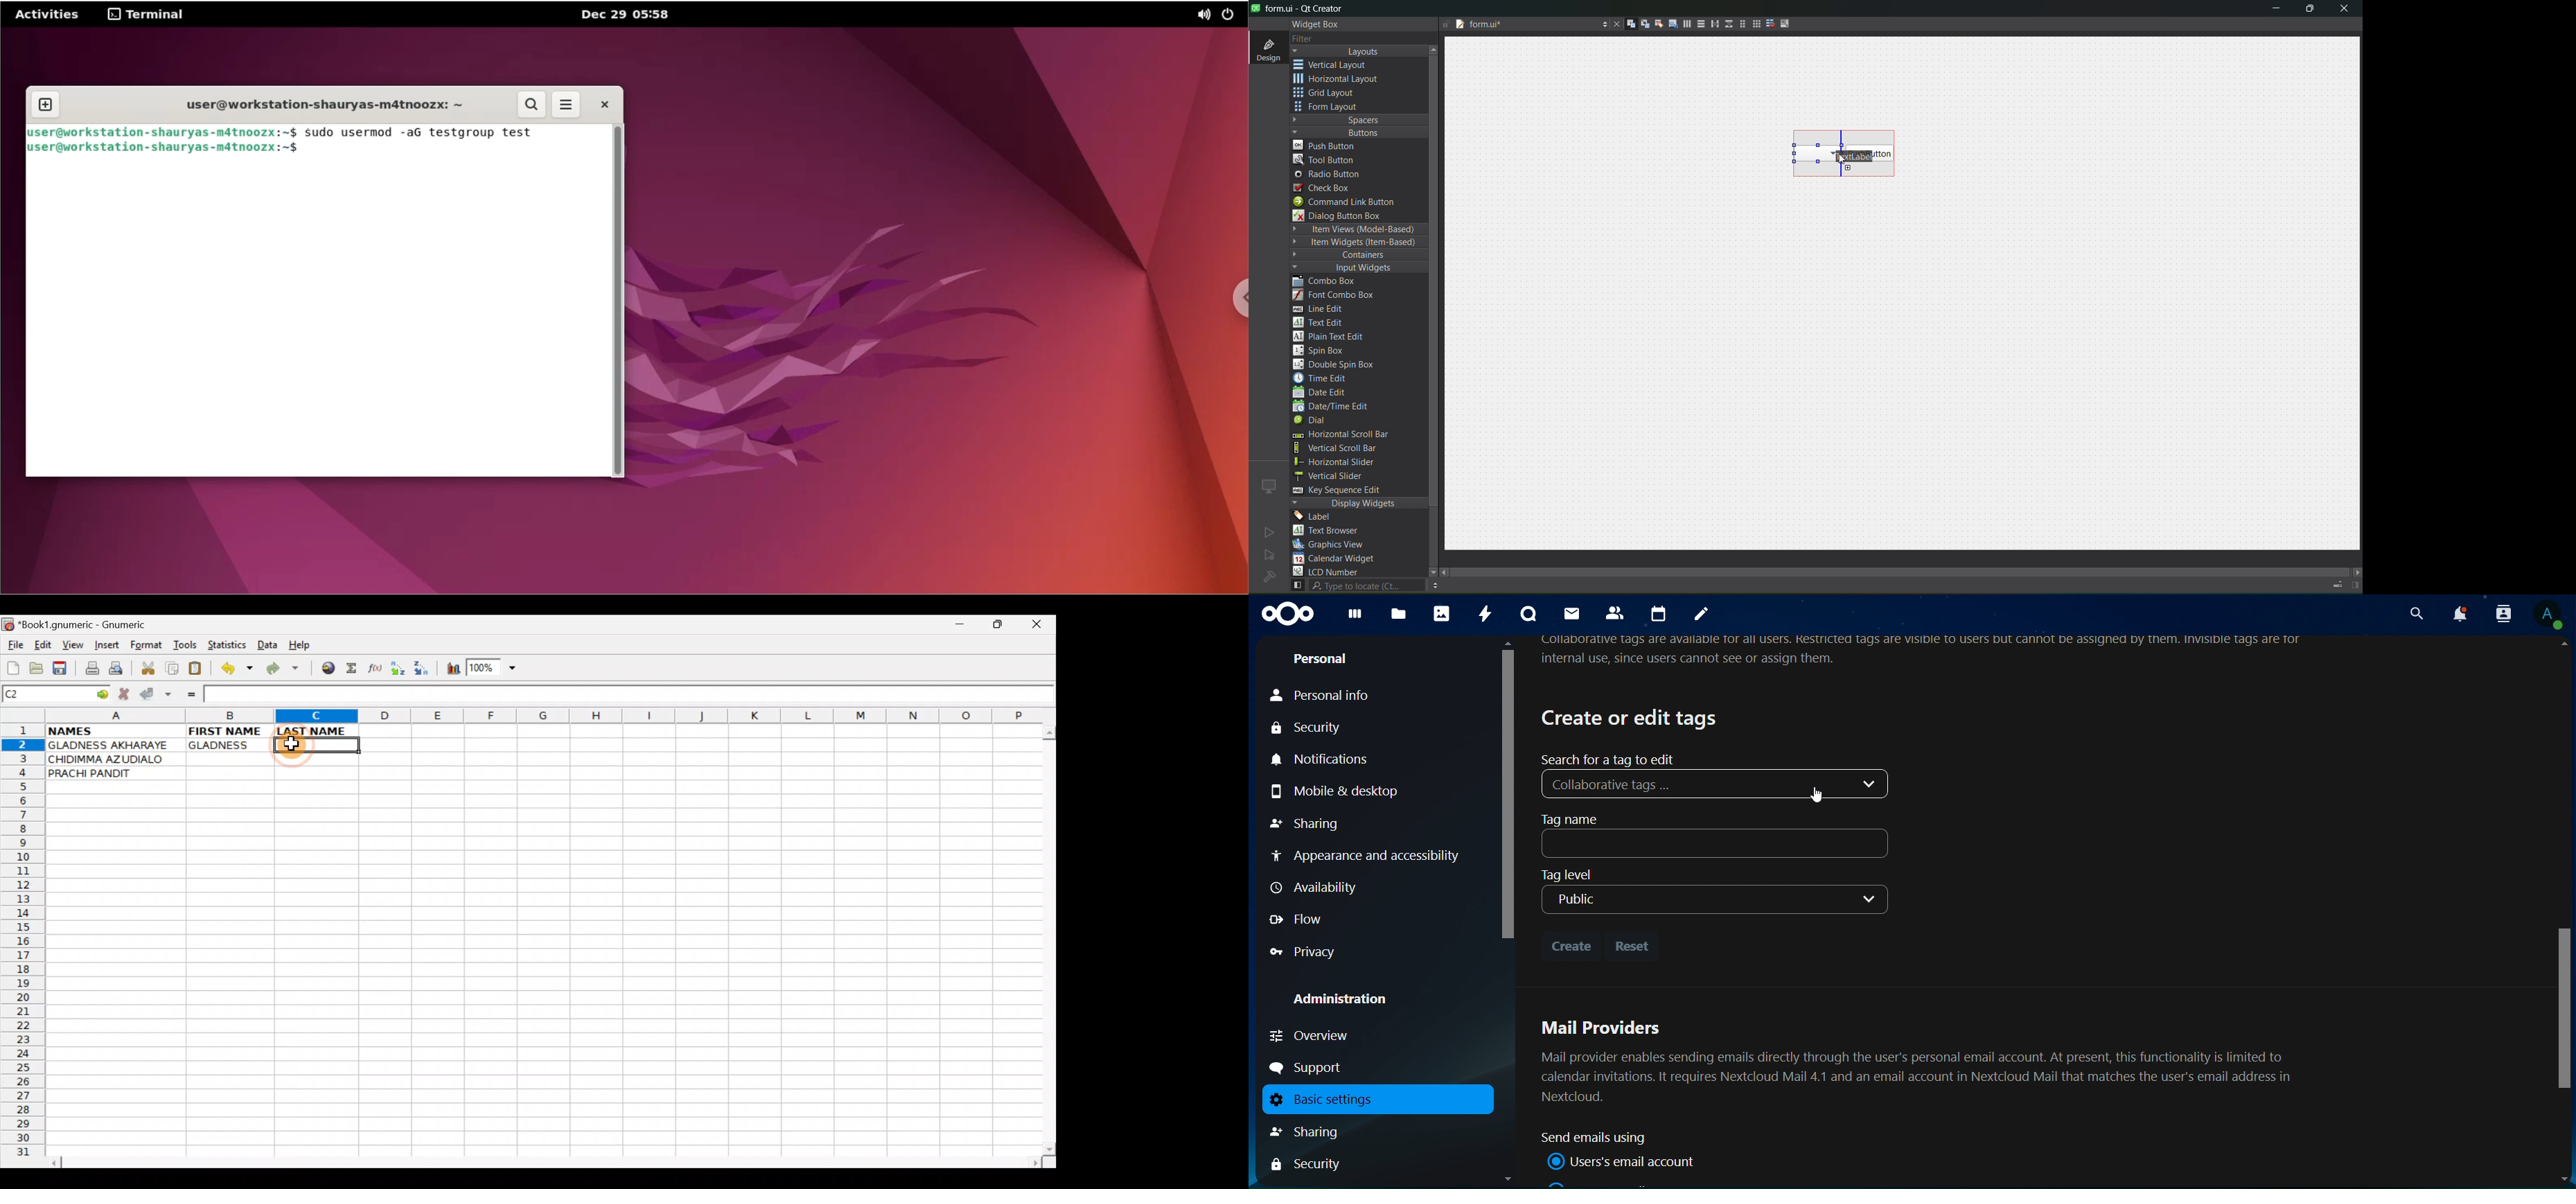 The height and width of the screenshot is (1204, 2576). Describe the element at coordinates (1927, 652) in the screenshot. I see `Ollaborative tags are available Tor all USErs. Restricted tags are VISIDIE TO USErs but cannot be assignea by them. InvisiDI€ tags are Tornternal use, since users cannot see or assign them.` at that location.